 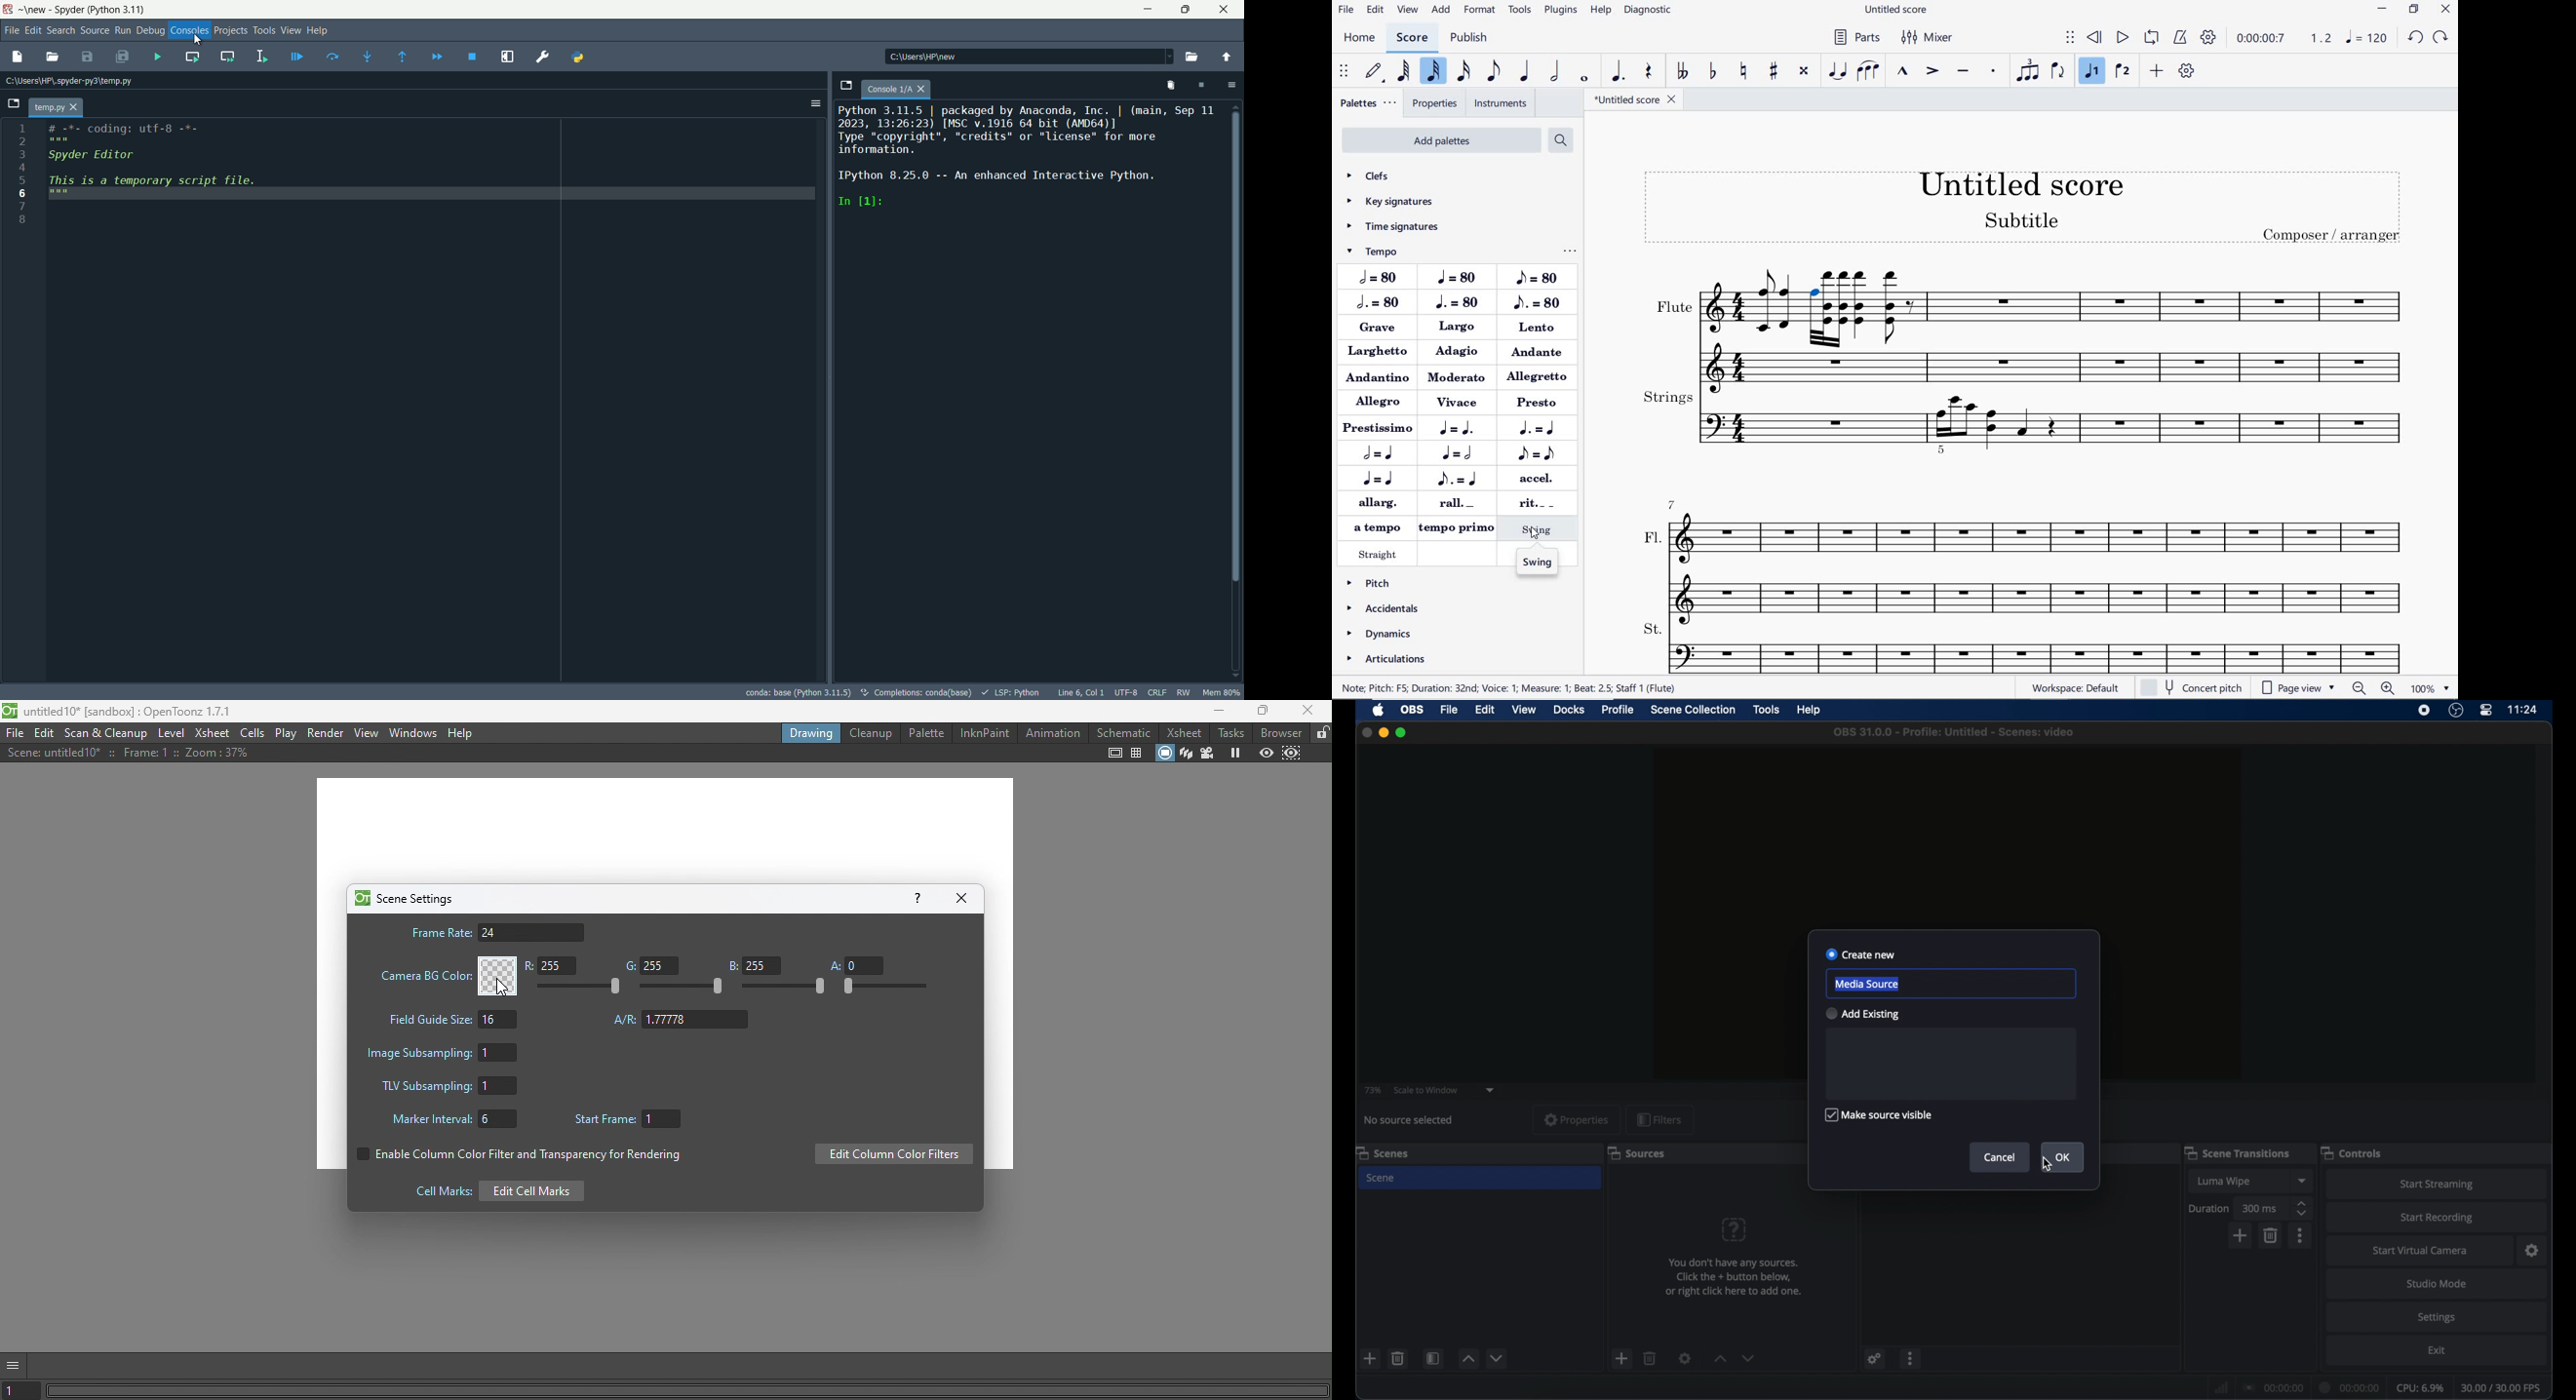 What do you see at coordinates (1814, 289) in the screenshot?
I see `SELECTED` at bounding box center [1814, 289].